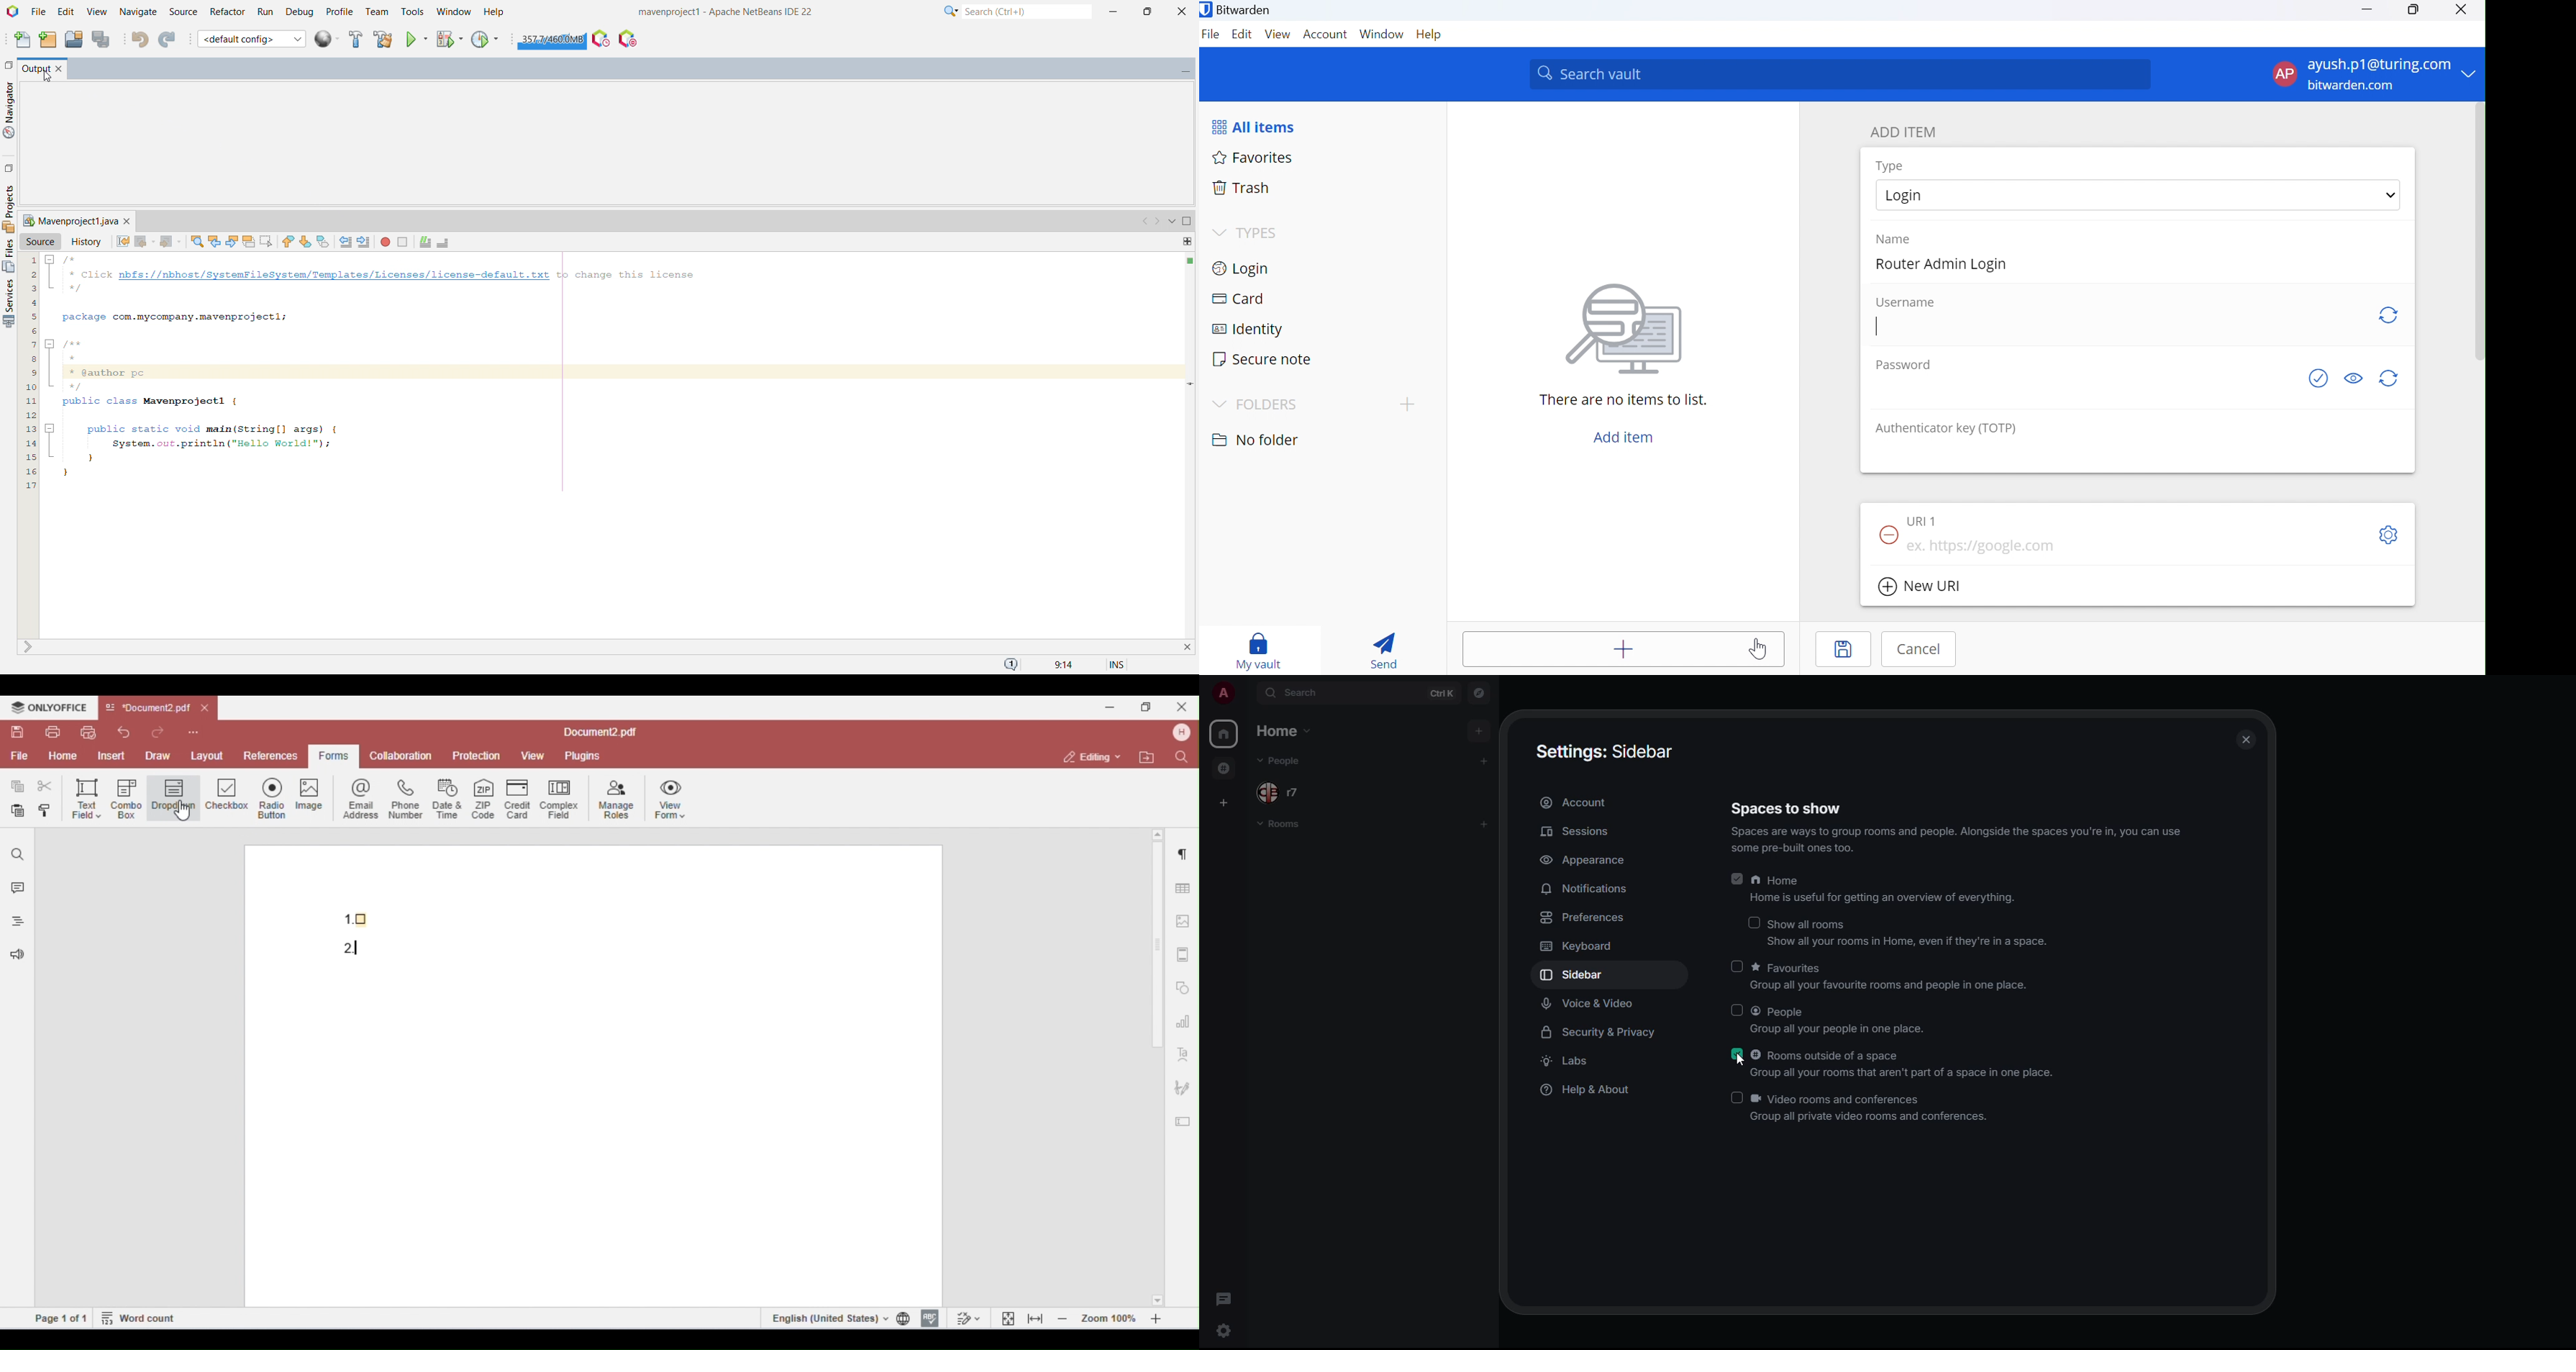  What do you see at coordinates (1844, 649) in the screenshot?
I see `Save` at bounding box center [1844, 649].